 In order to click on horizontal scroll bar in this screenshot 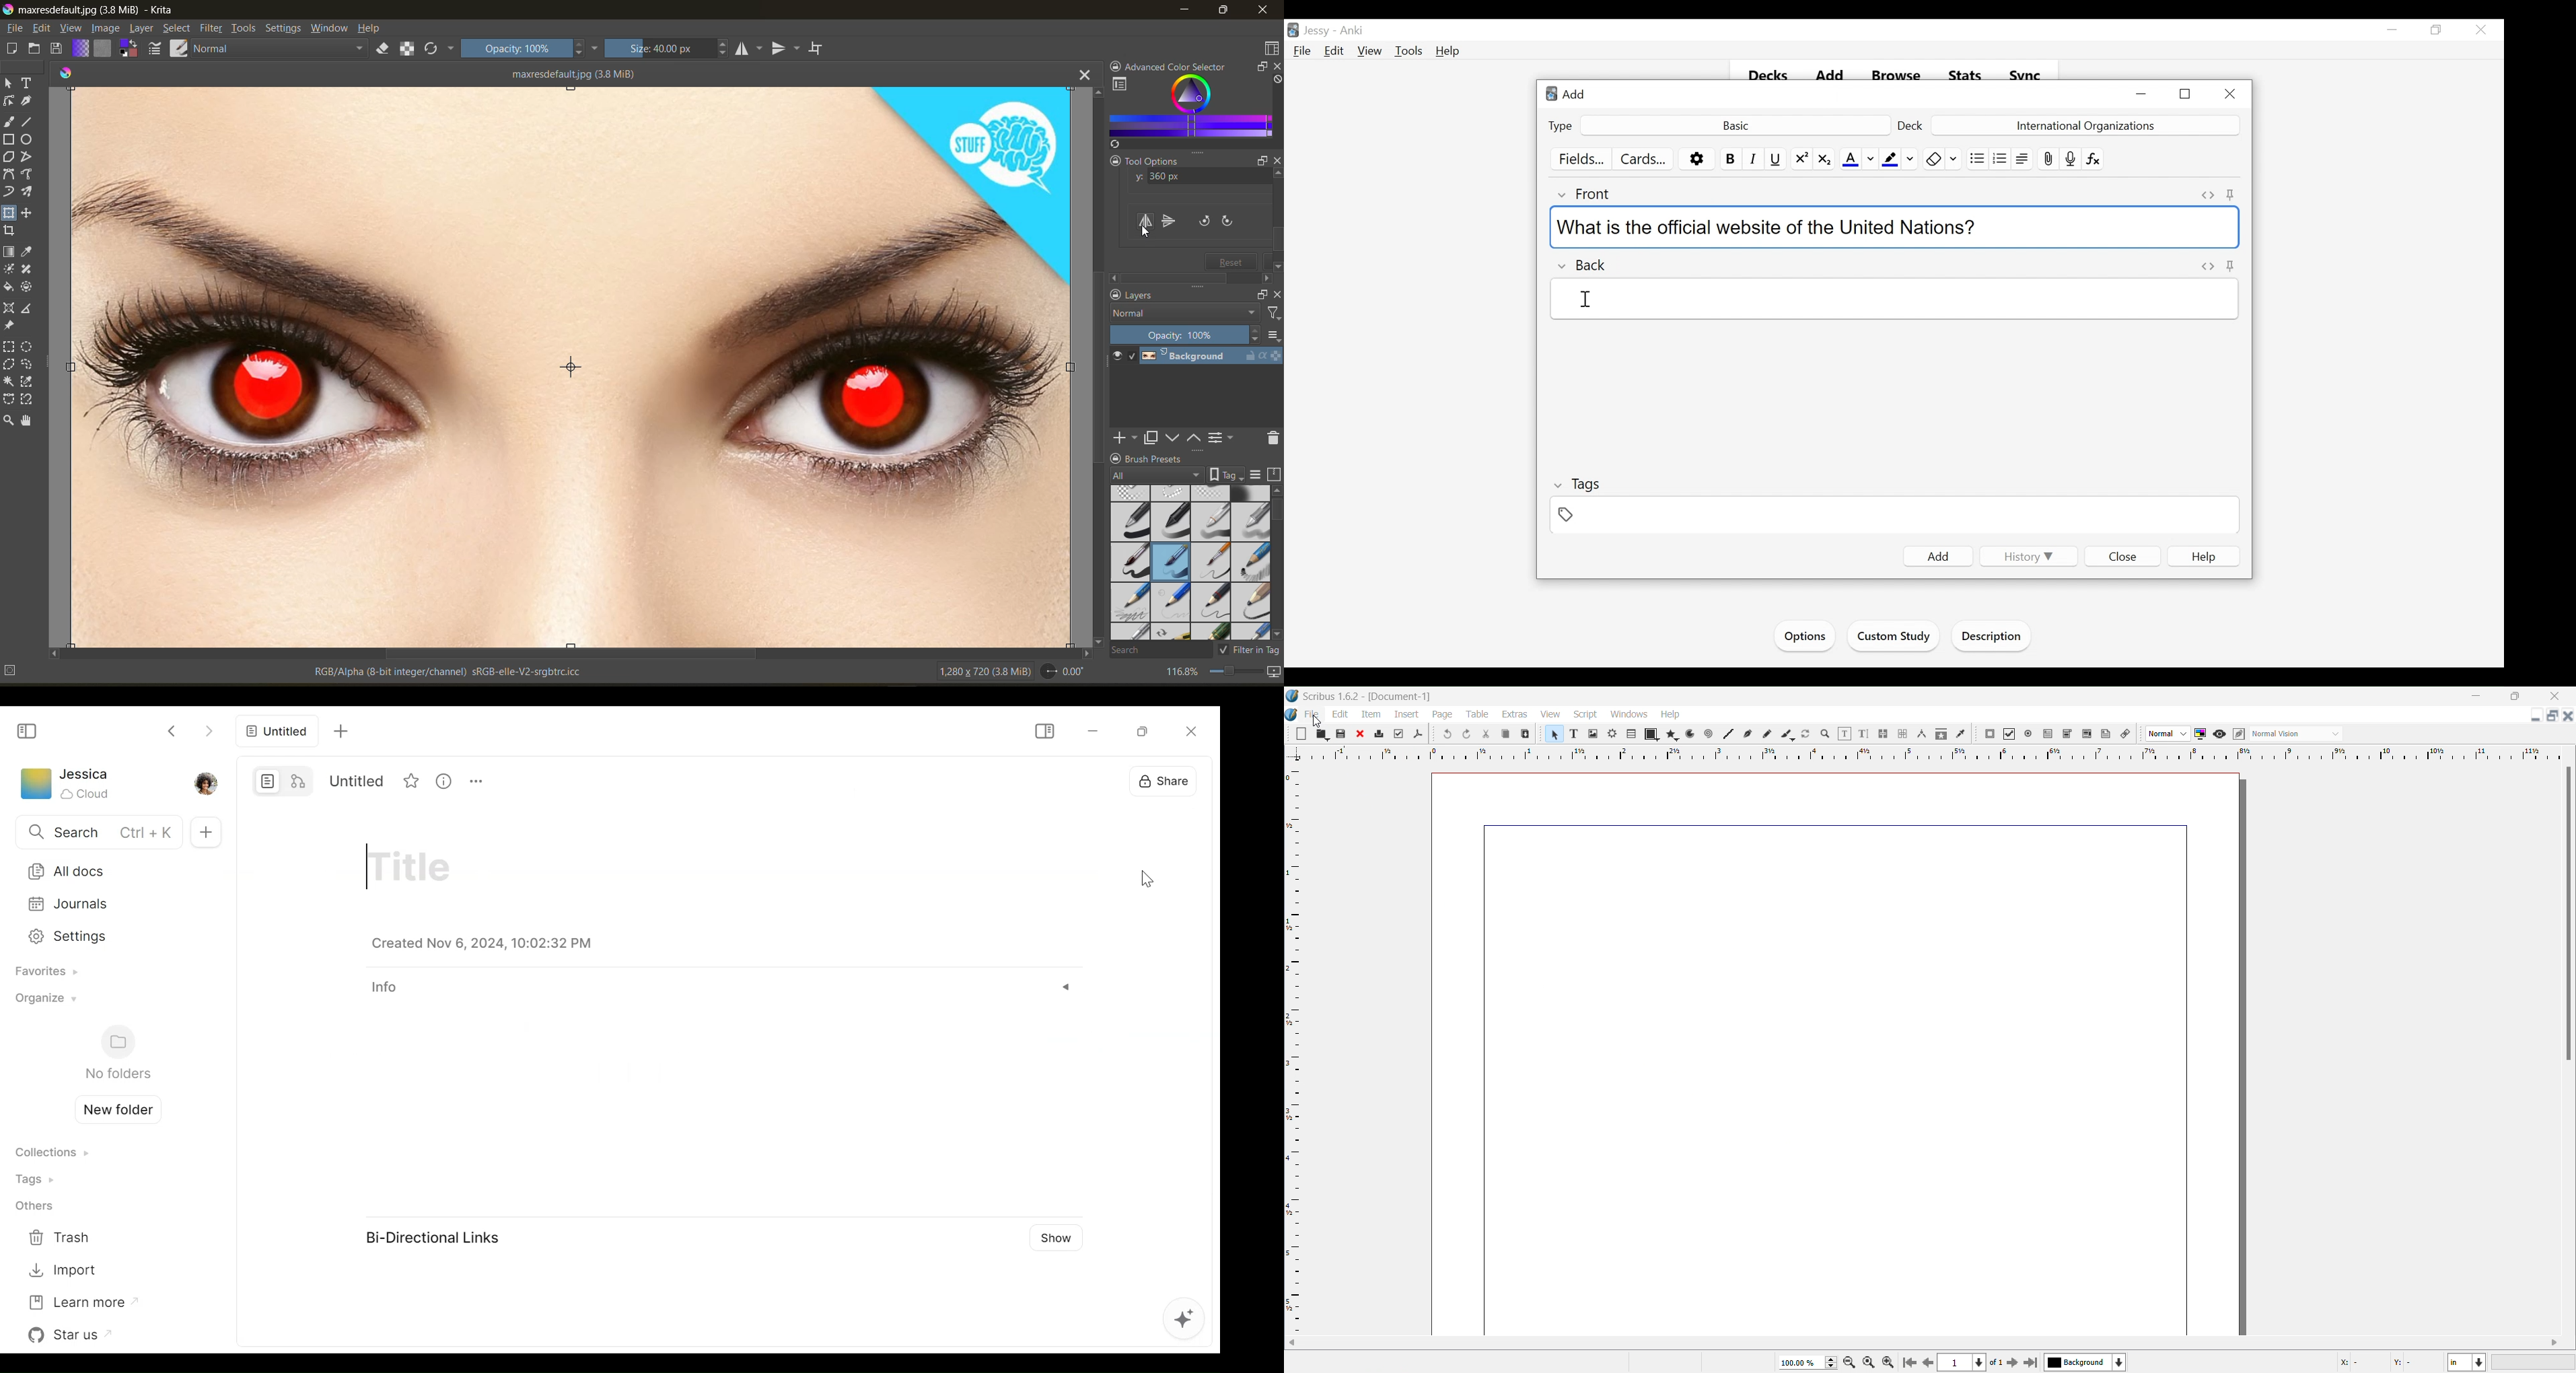, I will do `click(569, 651)`.